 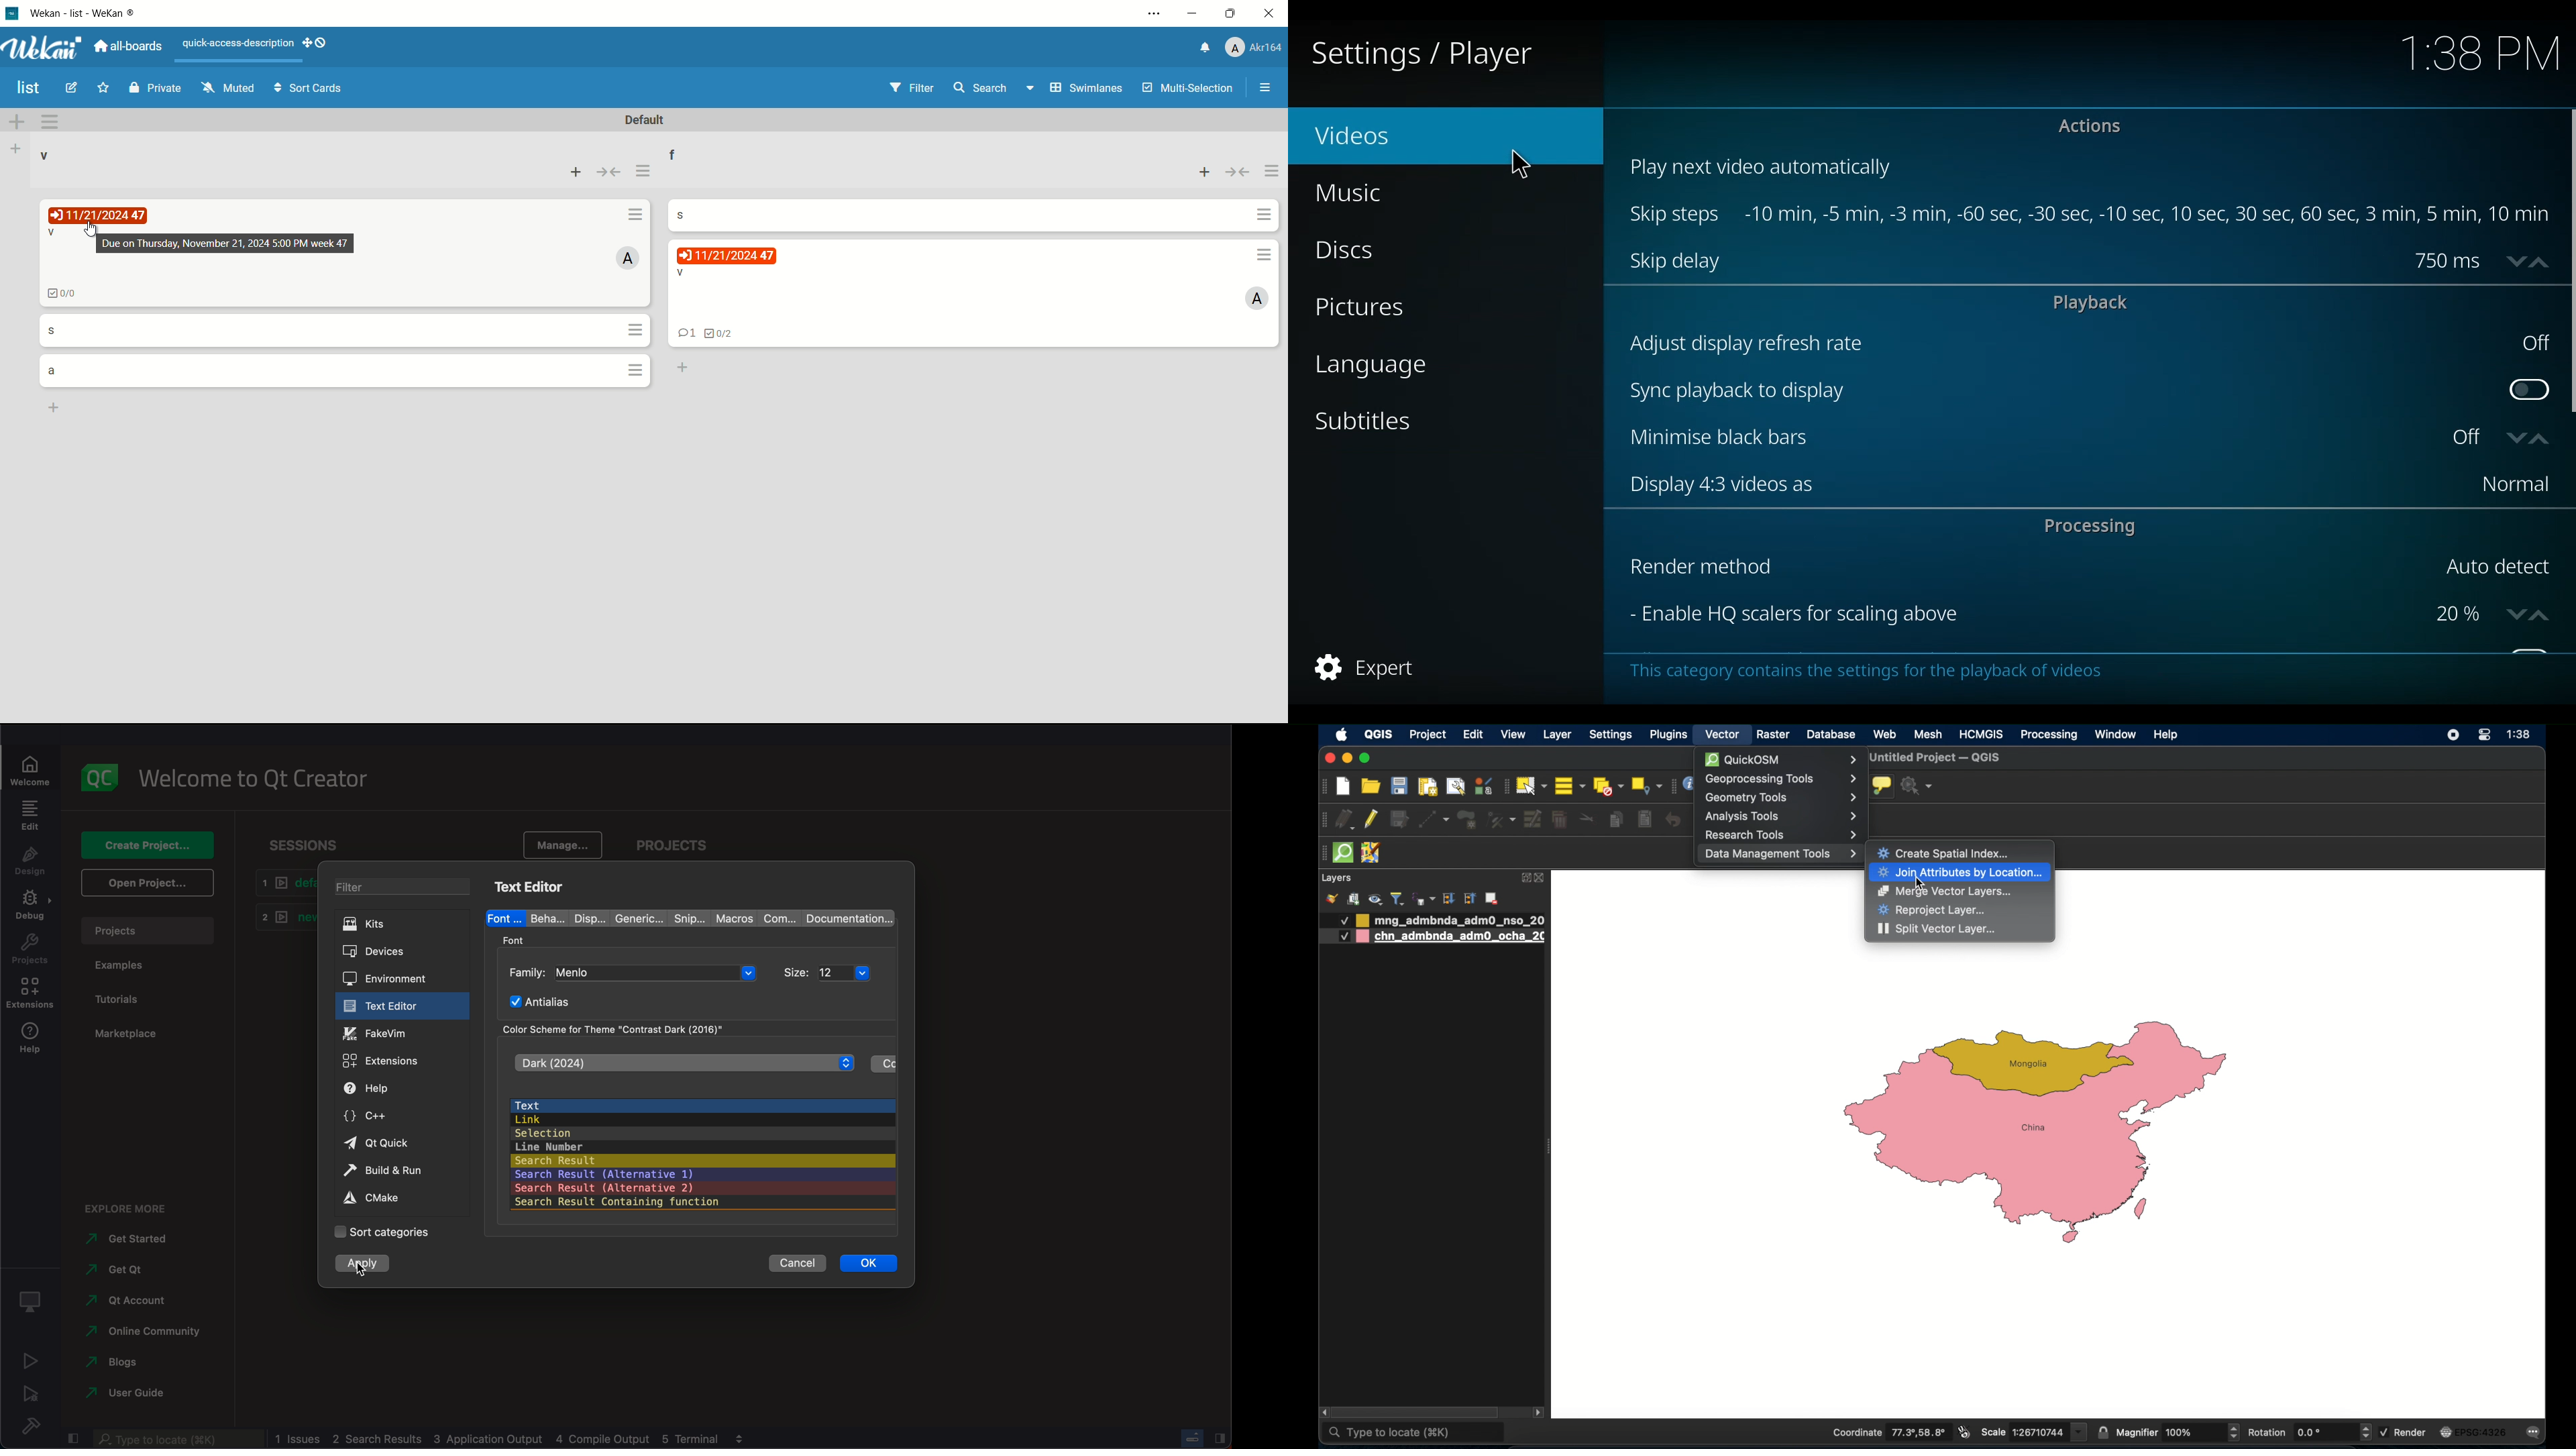 I want to click on started, so click(x=122, y=1240).